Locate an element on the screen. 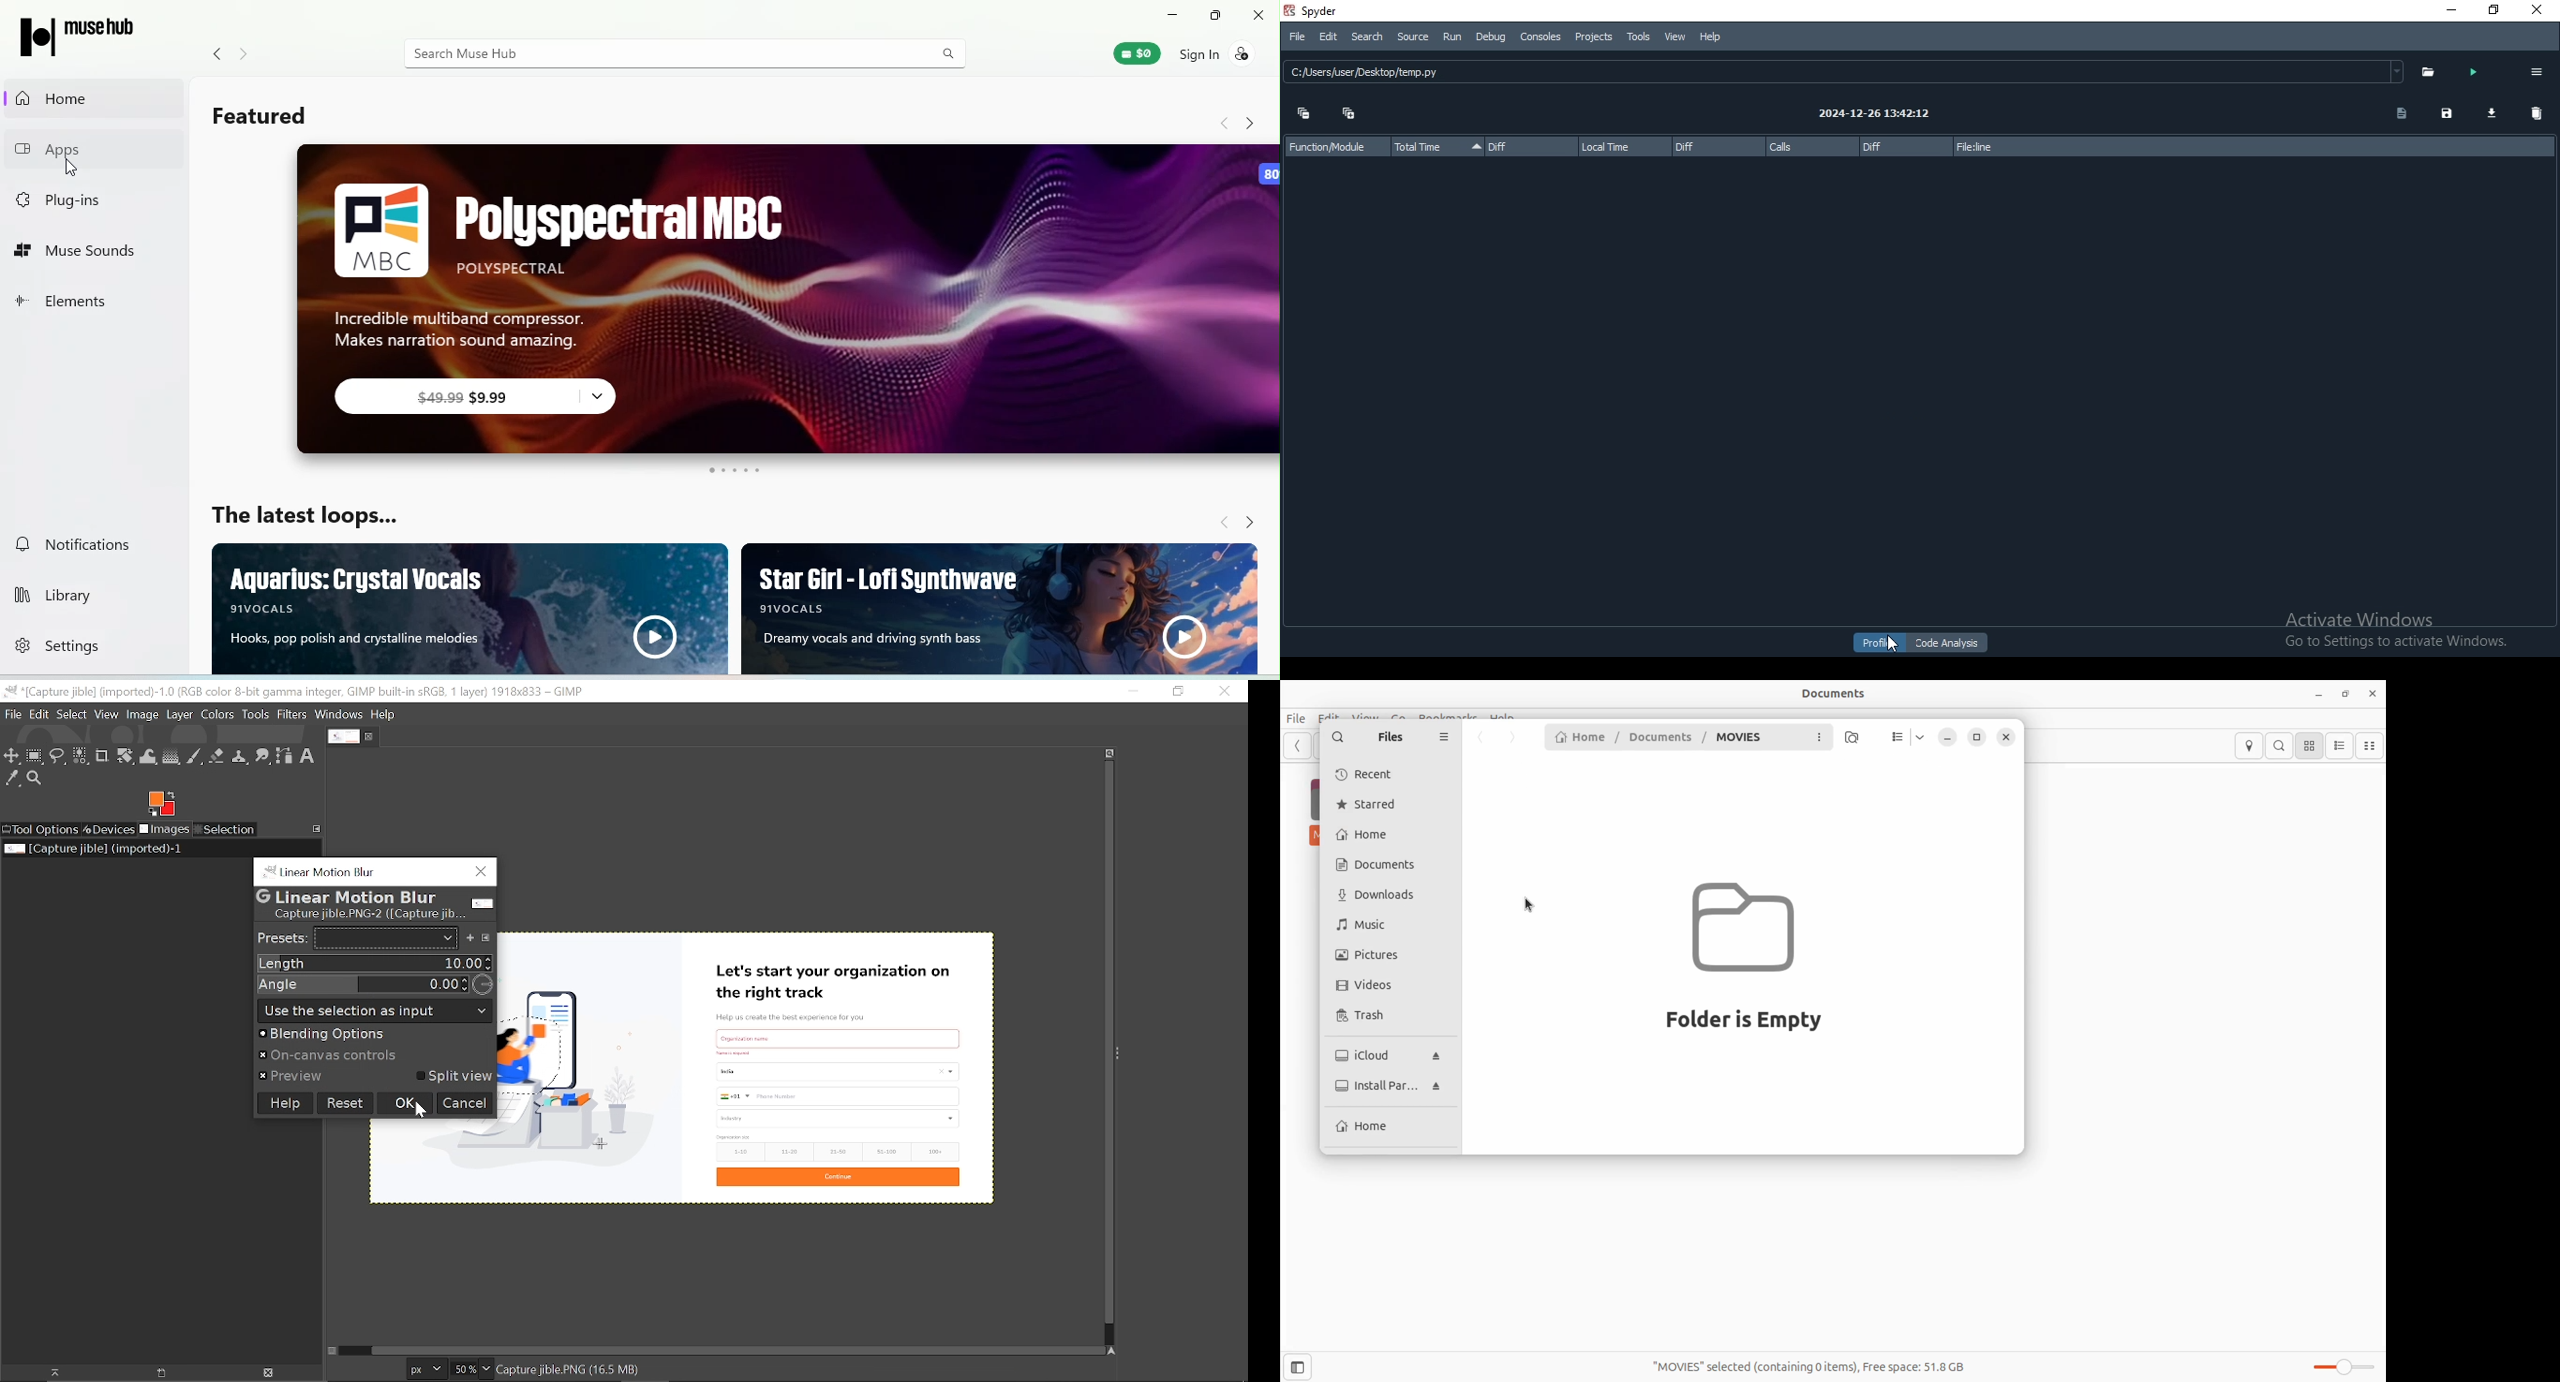 The width and height of the screenshot is (2576, 1400). $49.99 $9.99 v is located at coordinates (489, 400).